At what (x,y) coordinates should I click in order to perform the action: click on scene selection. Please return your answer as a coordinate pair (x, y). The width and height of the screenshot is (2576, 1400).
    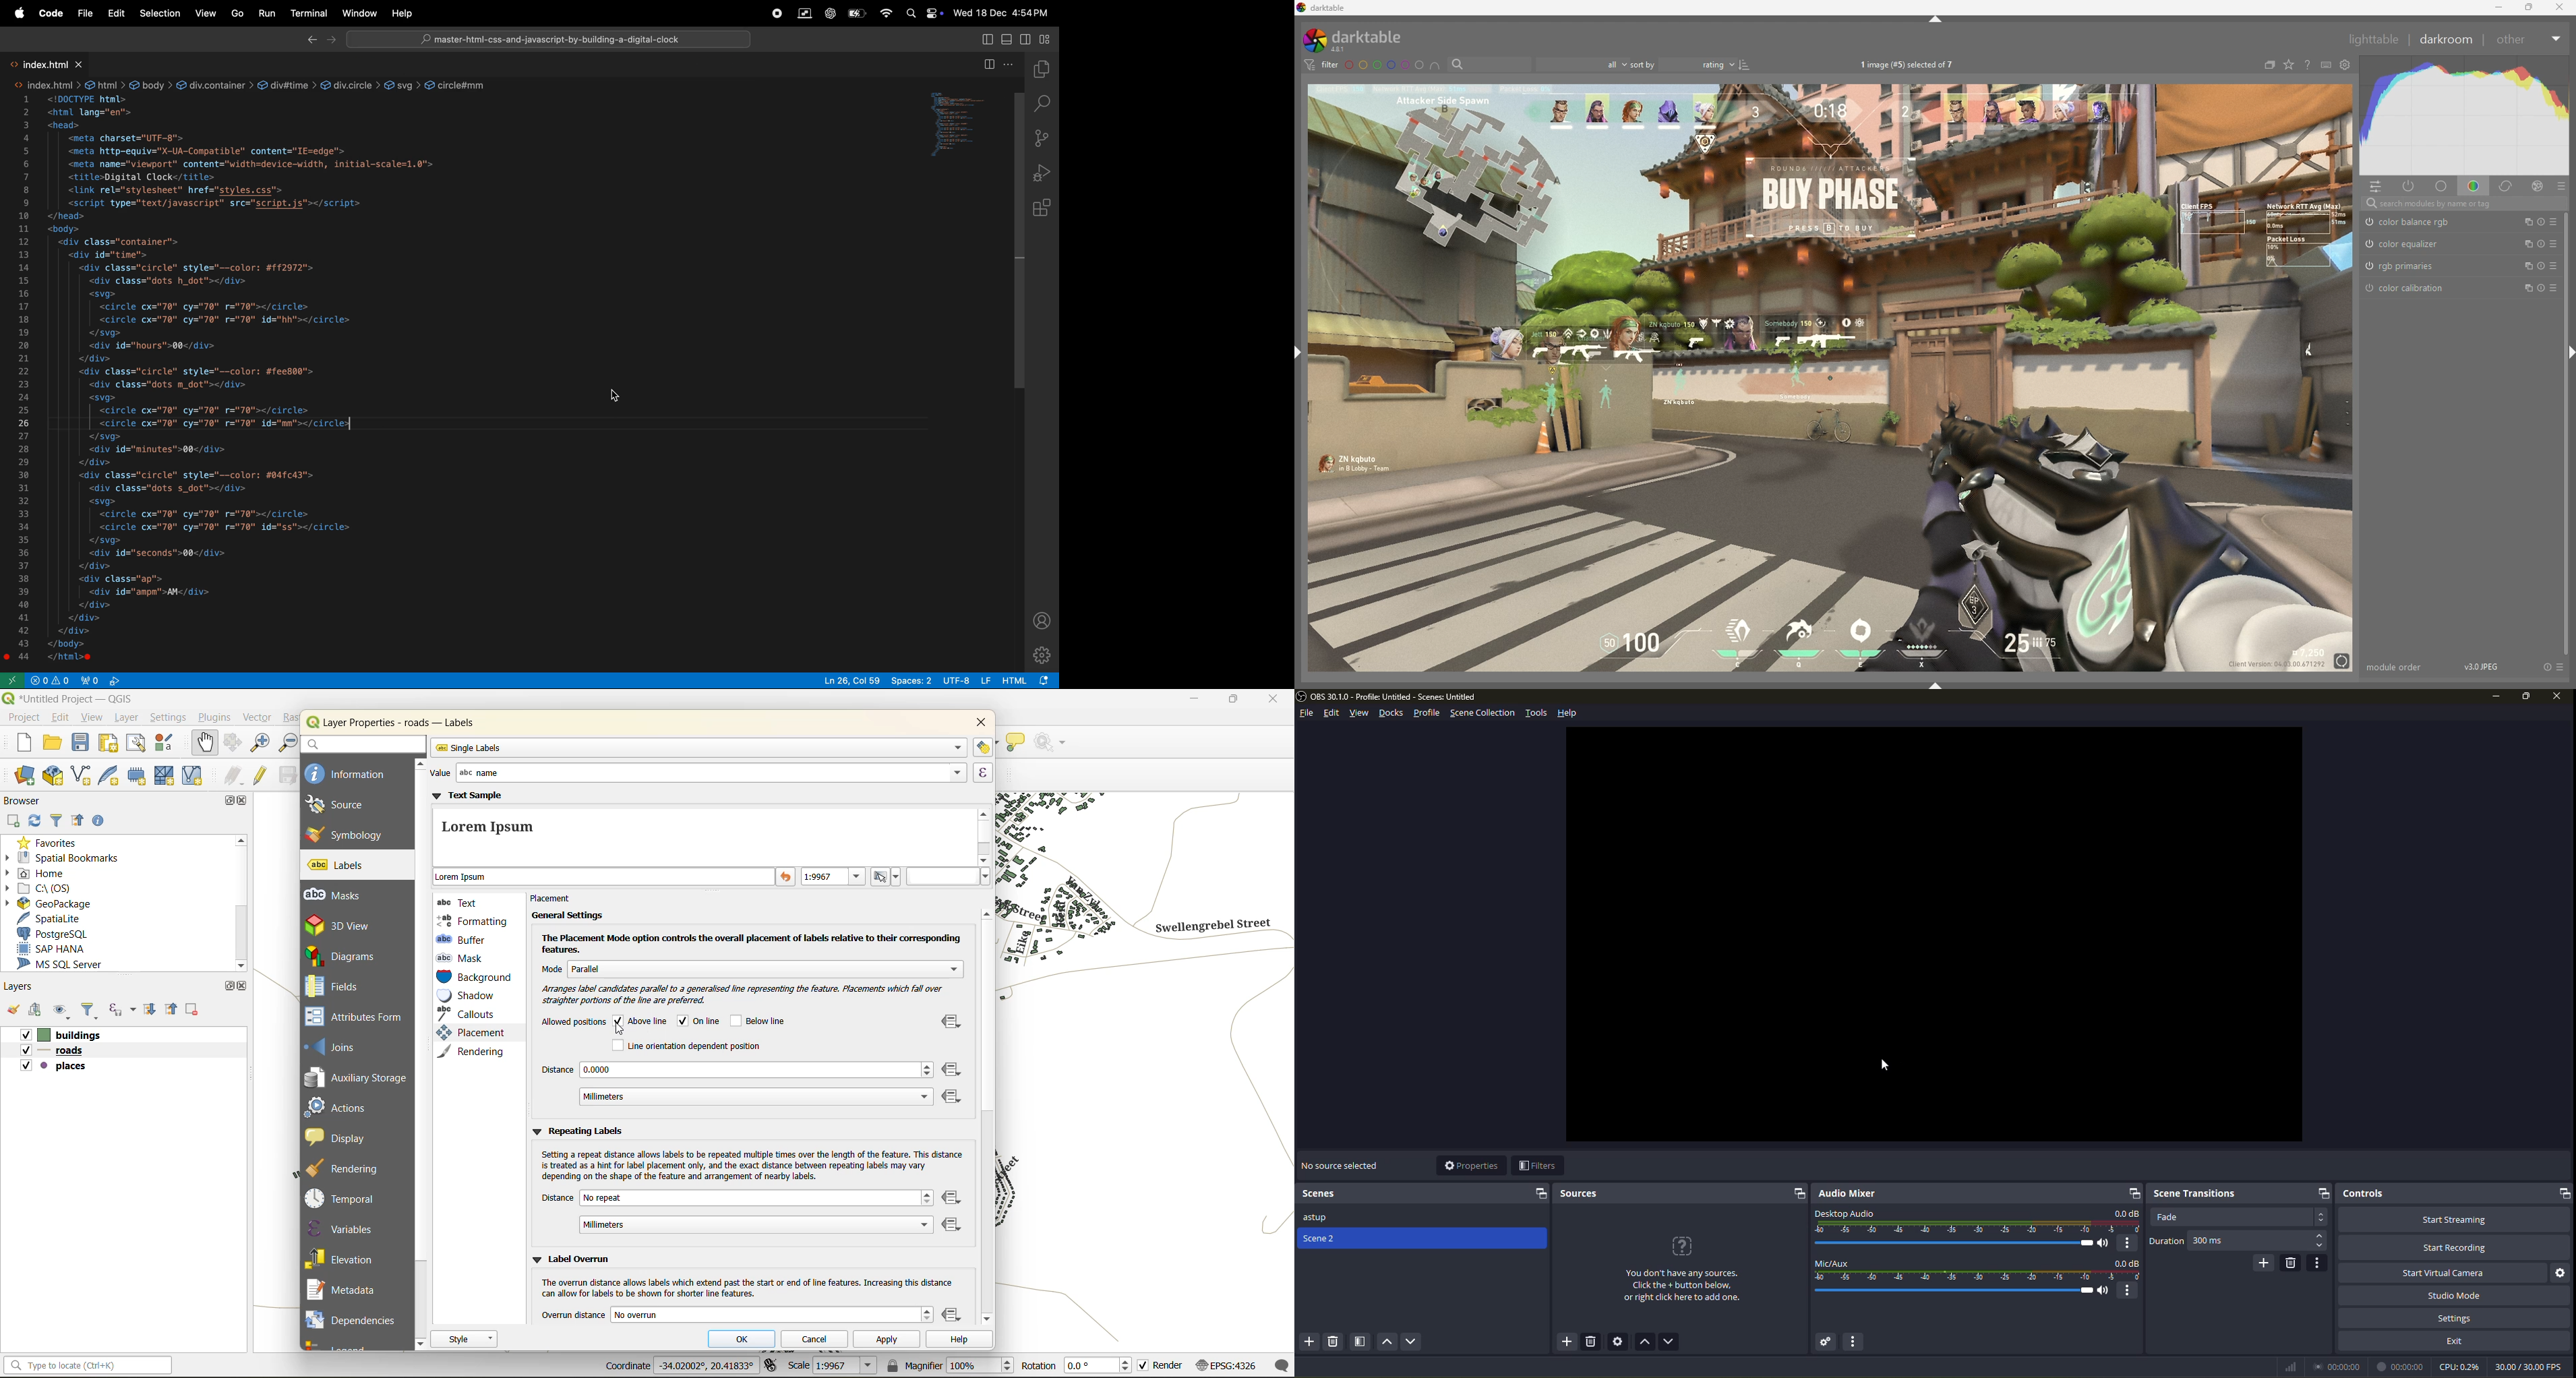
    Looking at the image, I should click on (1485, 714).